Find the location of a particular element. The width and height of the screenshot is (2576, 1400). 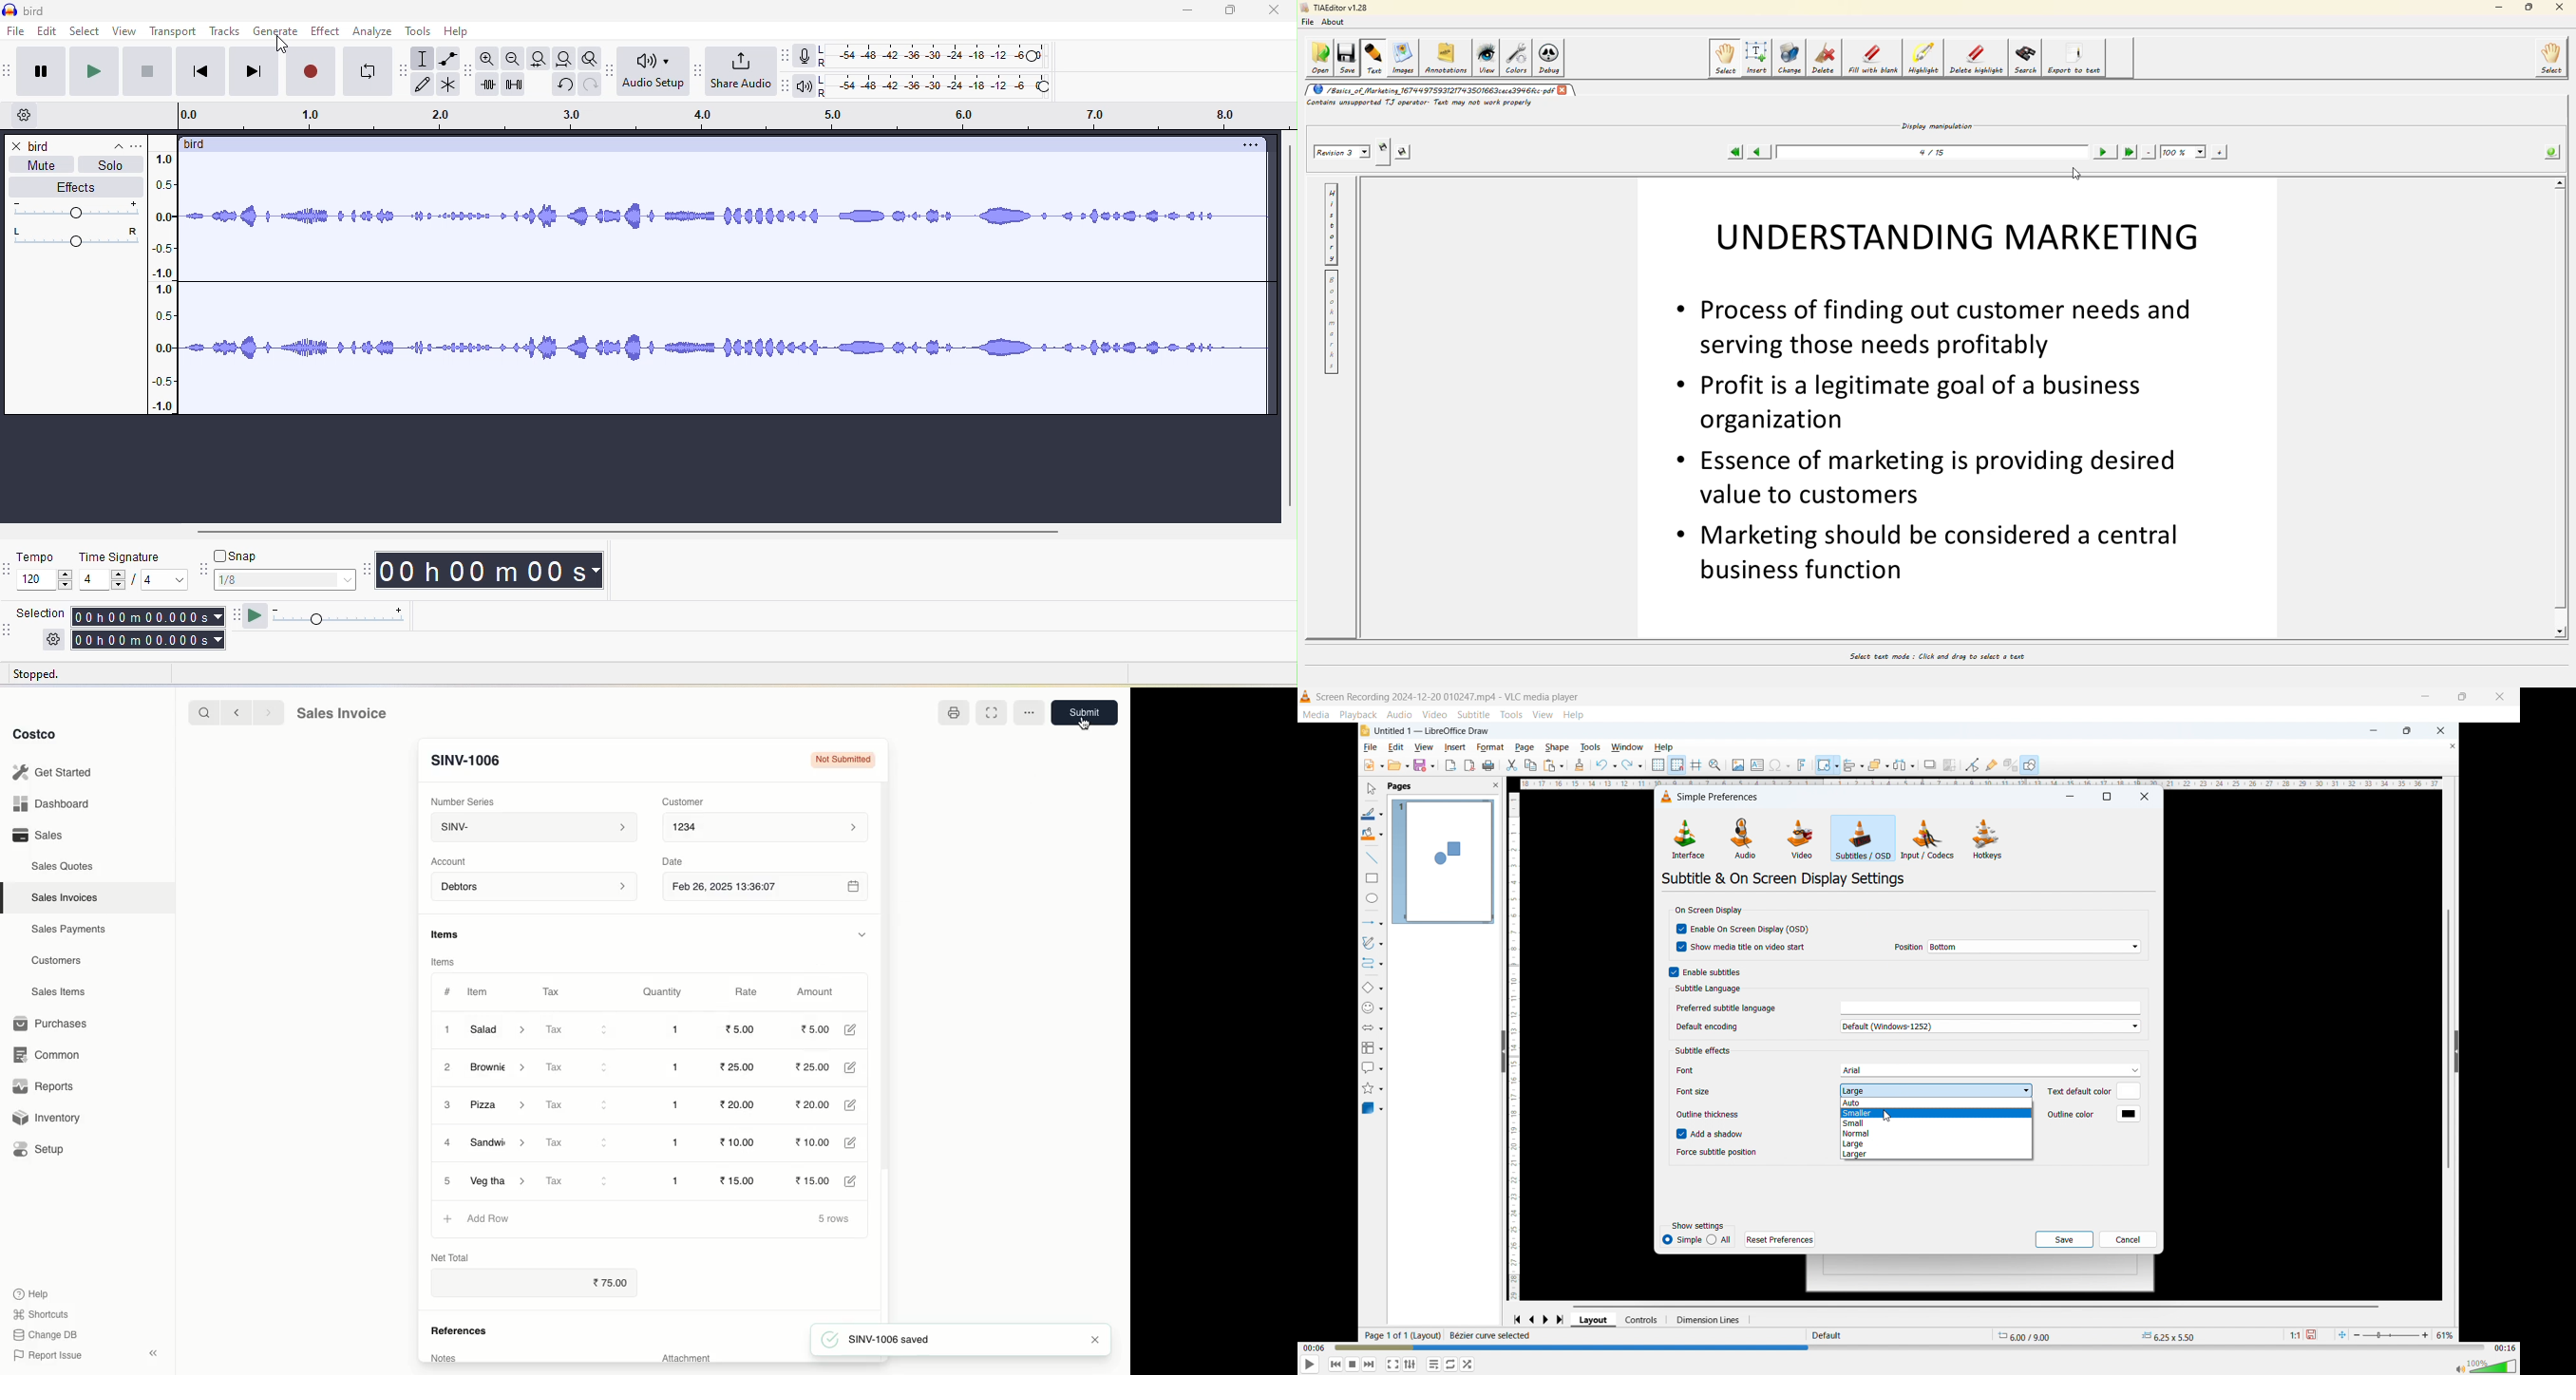

Sales Quotes is located at coordinates (64, 866).